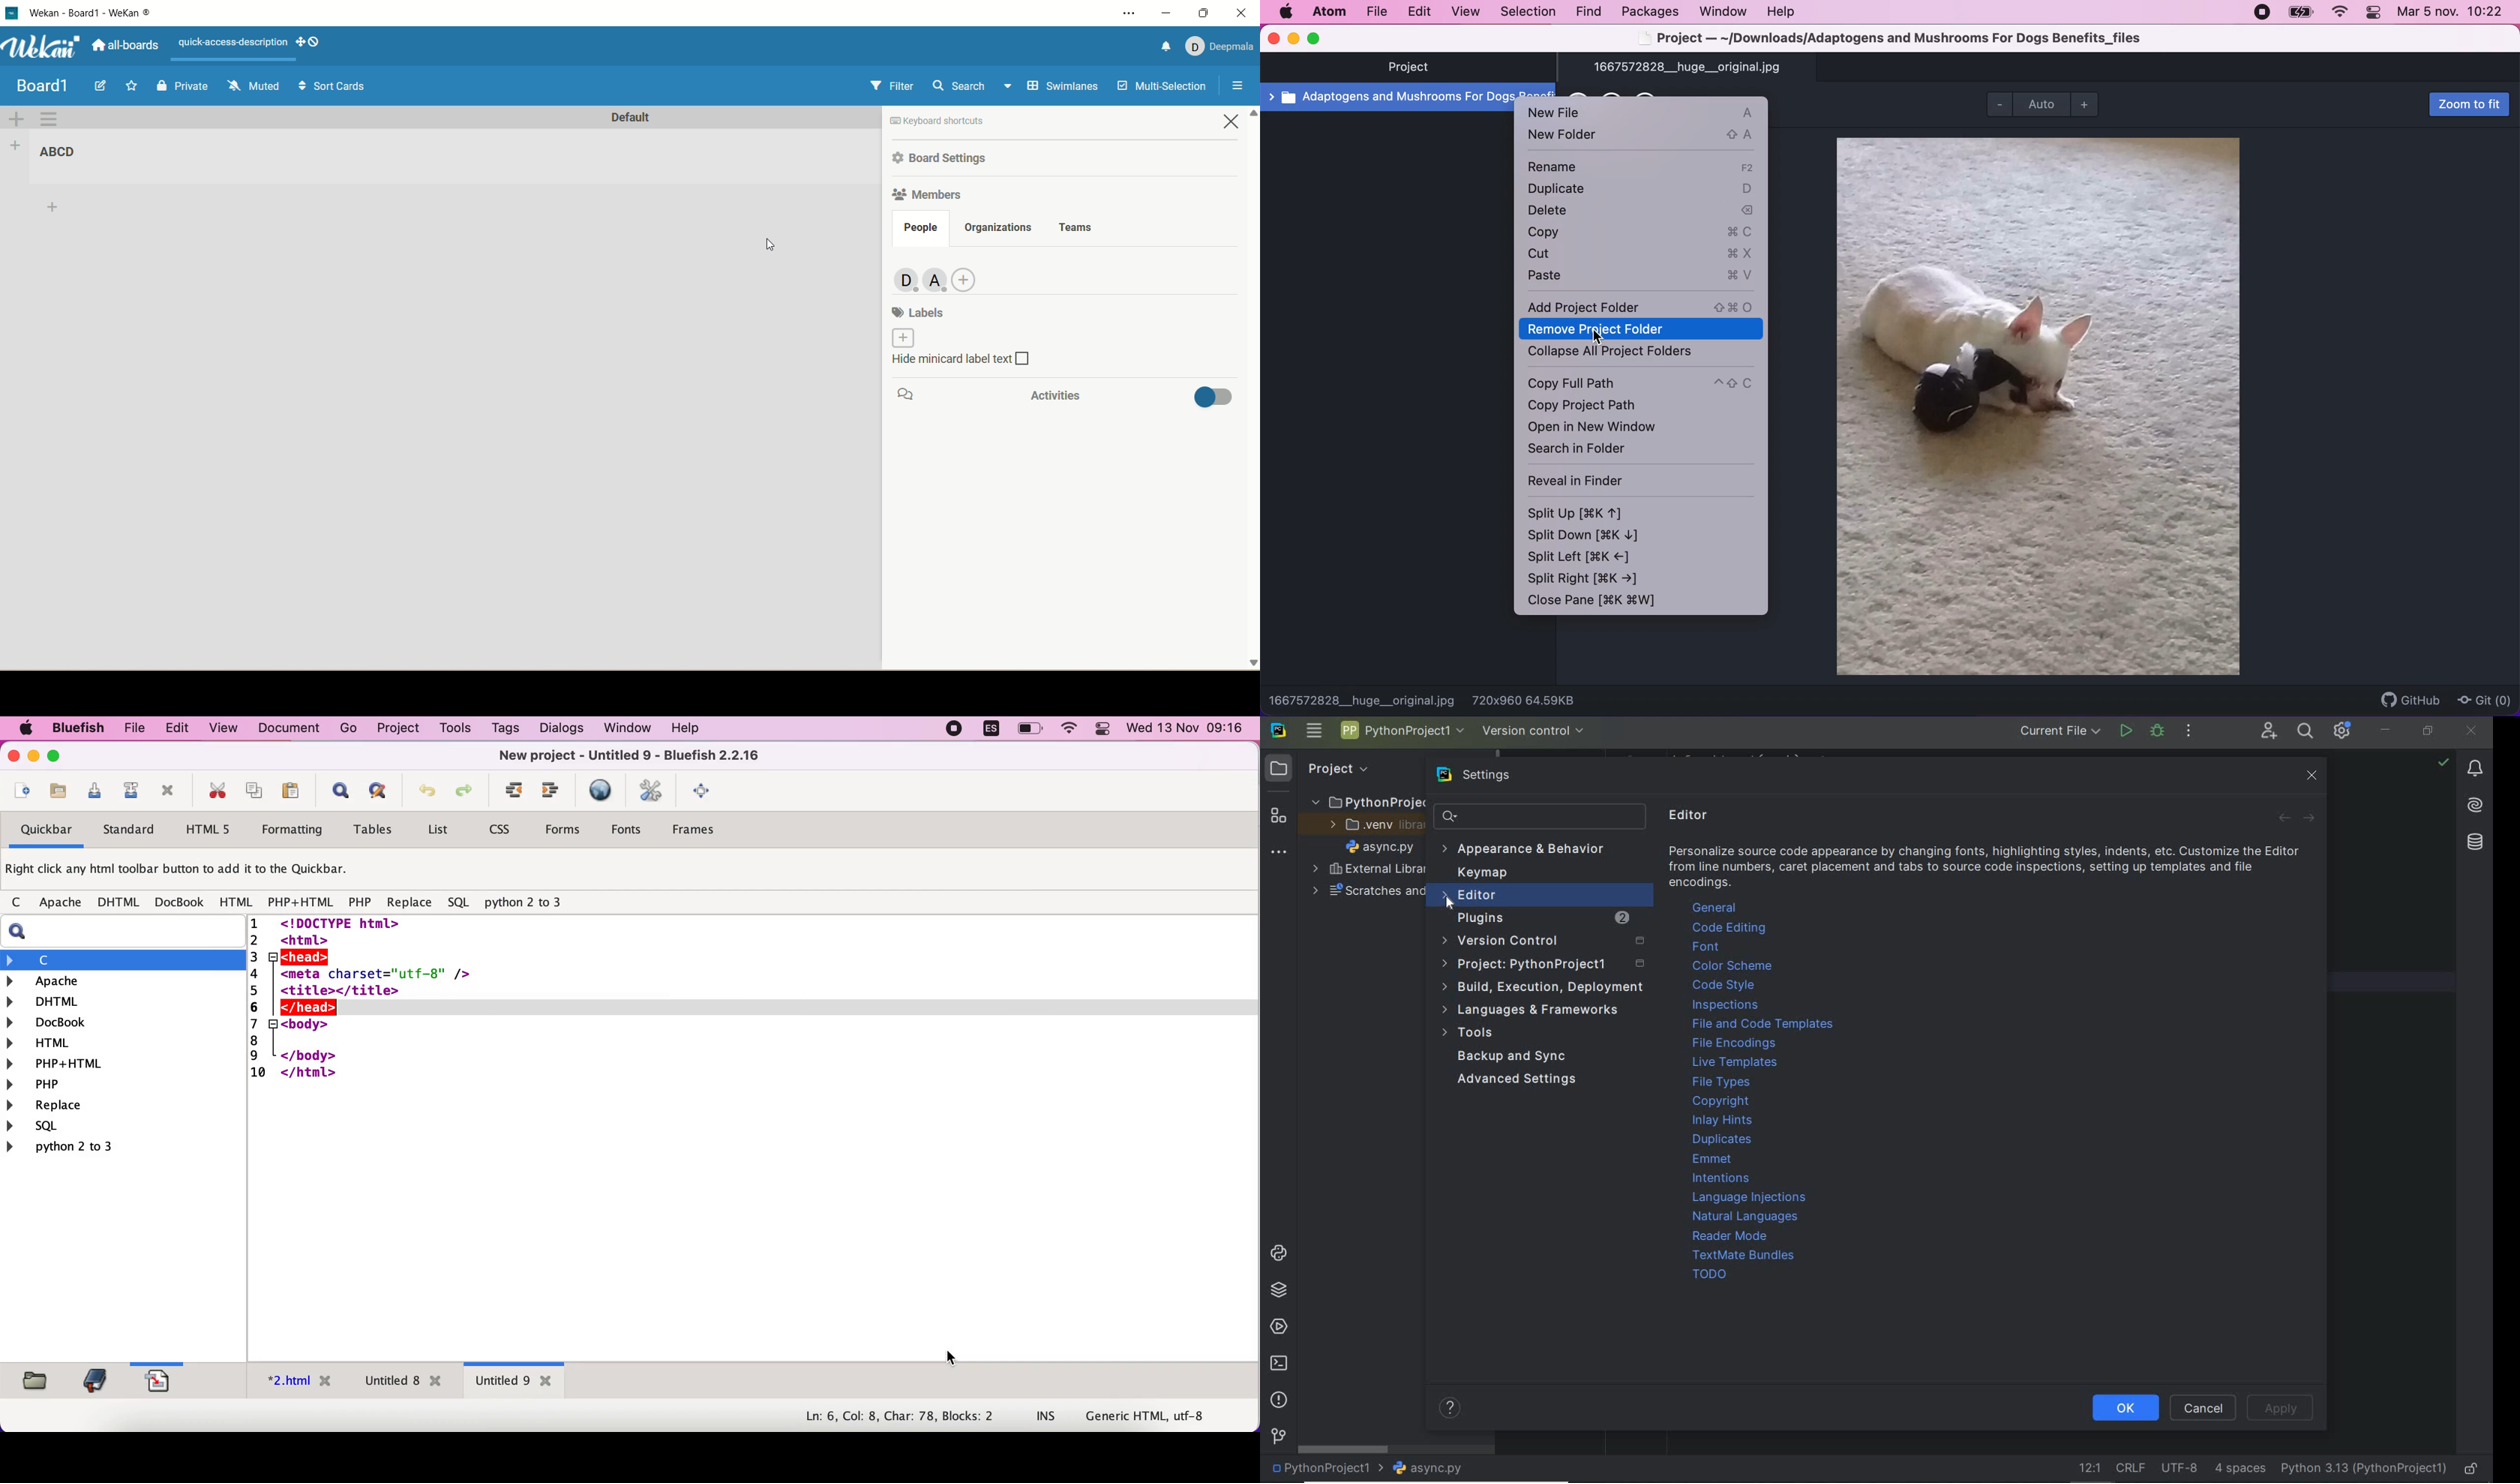  I want to click on packages, so click(1647, 12).